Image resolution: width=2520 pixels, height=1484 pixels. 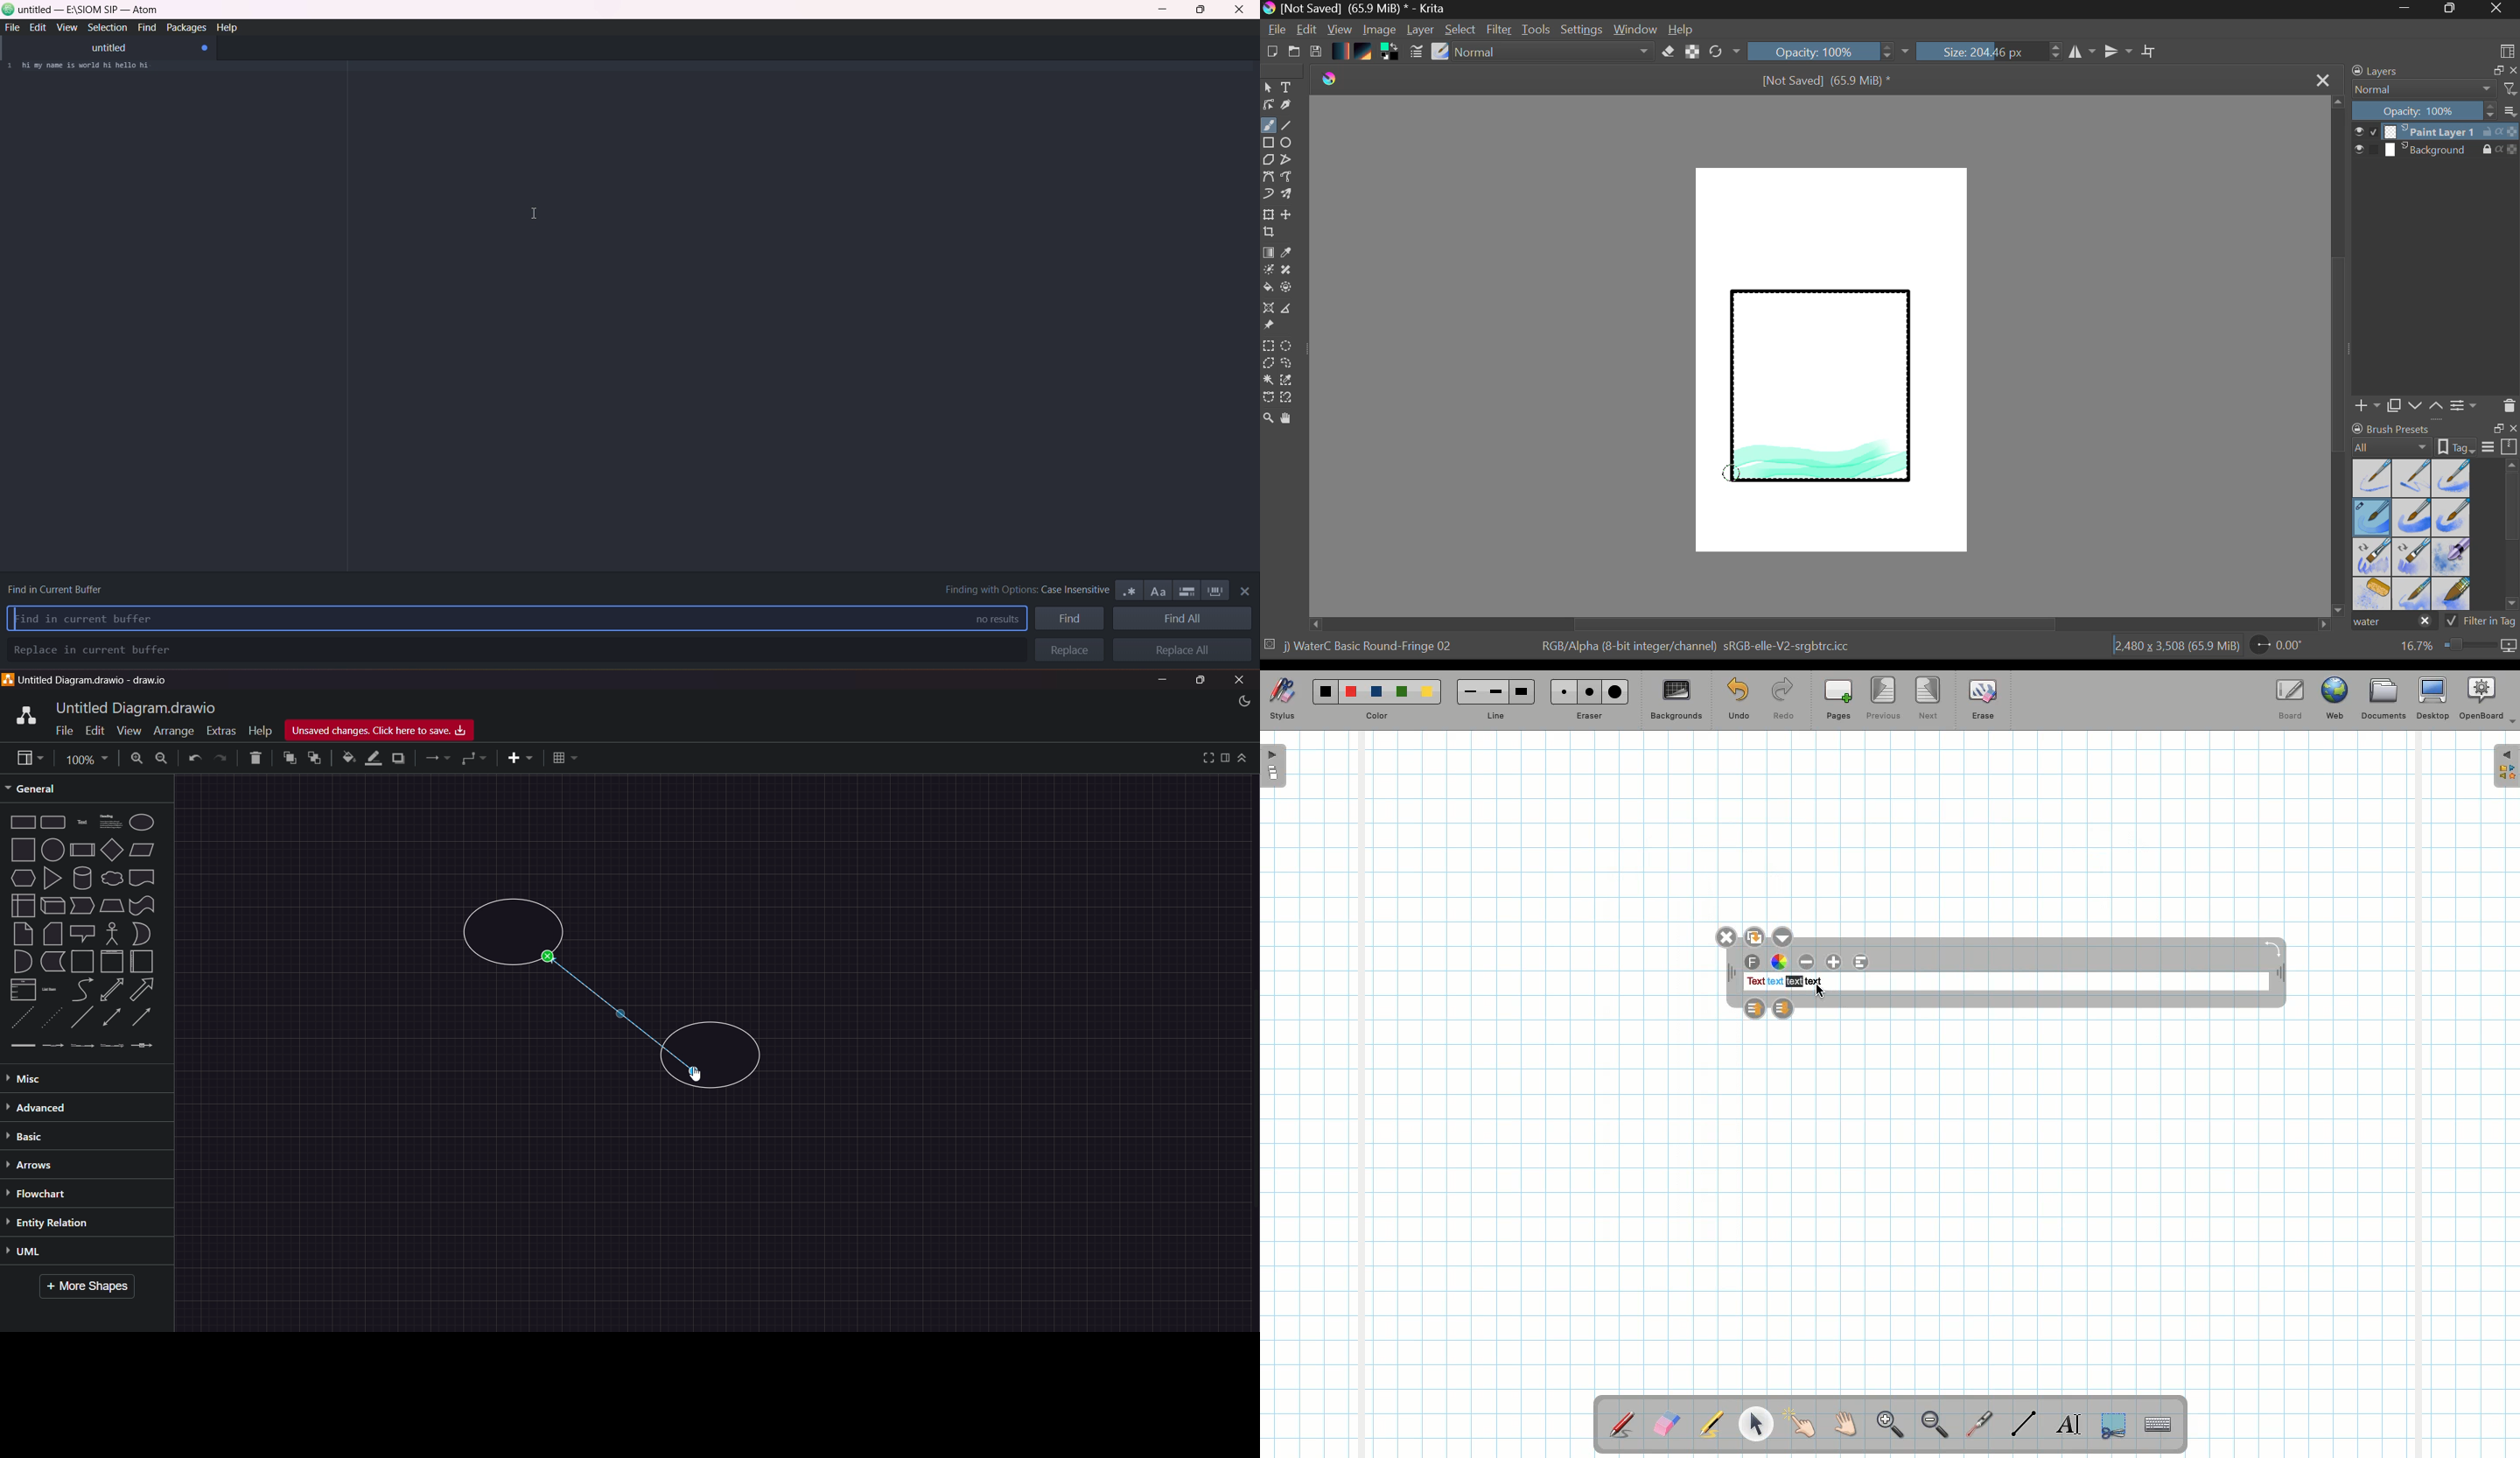 I want to click on General, so click(x=42, y=788).